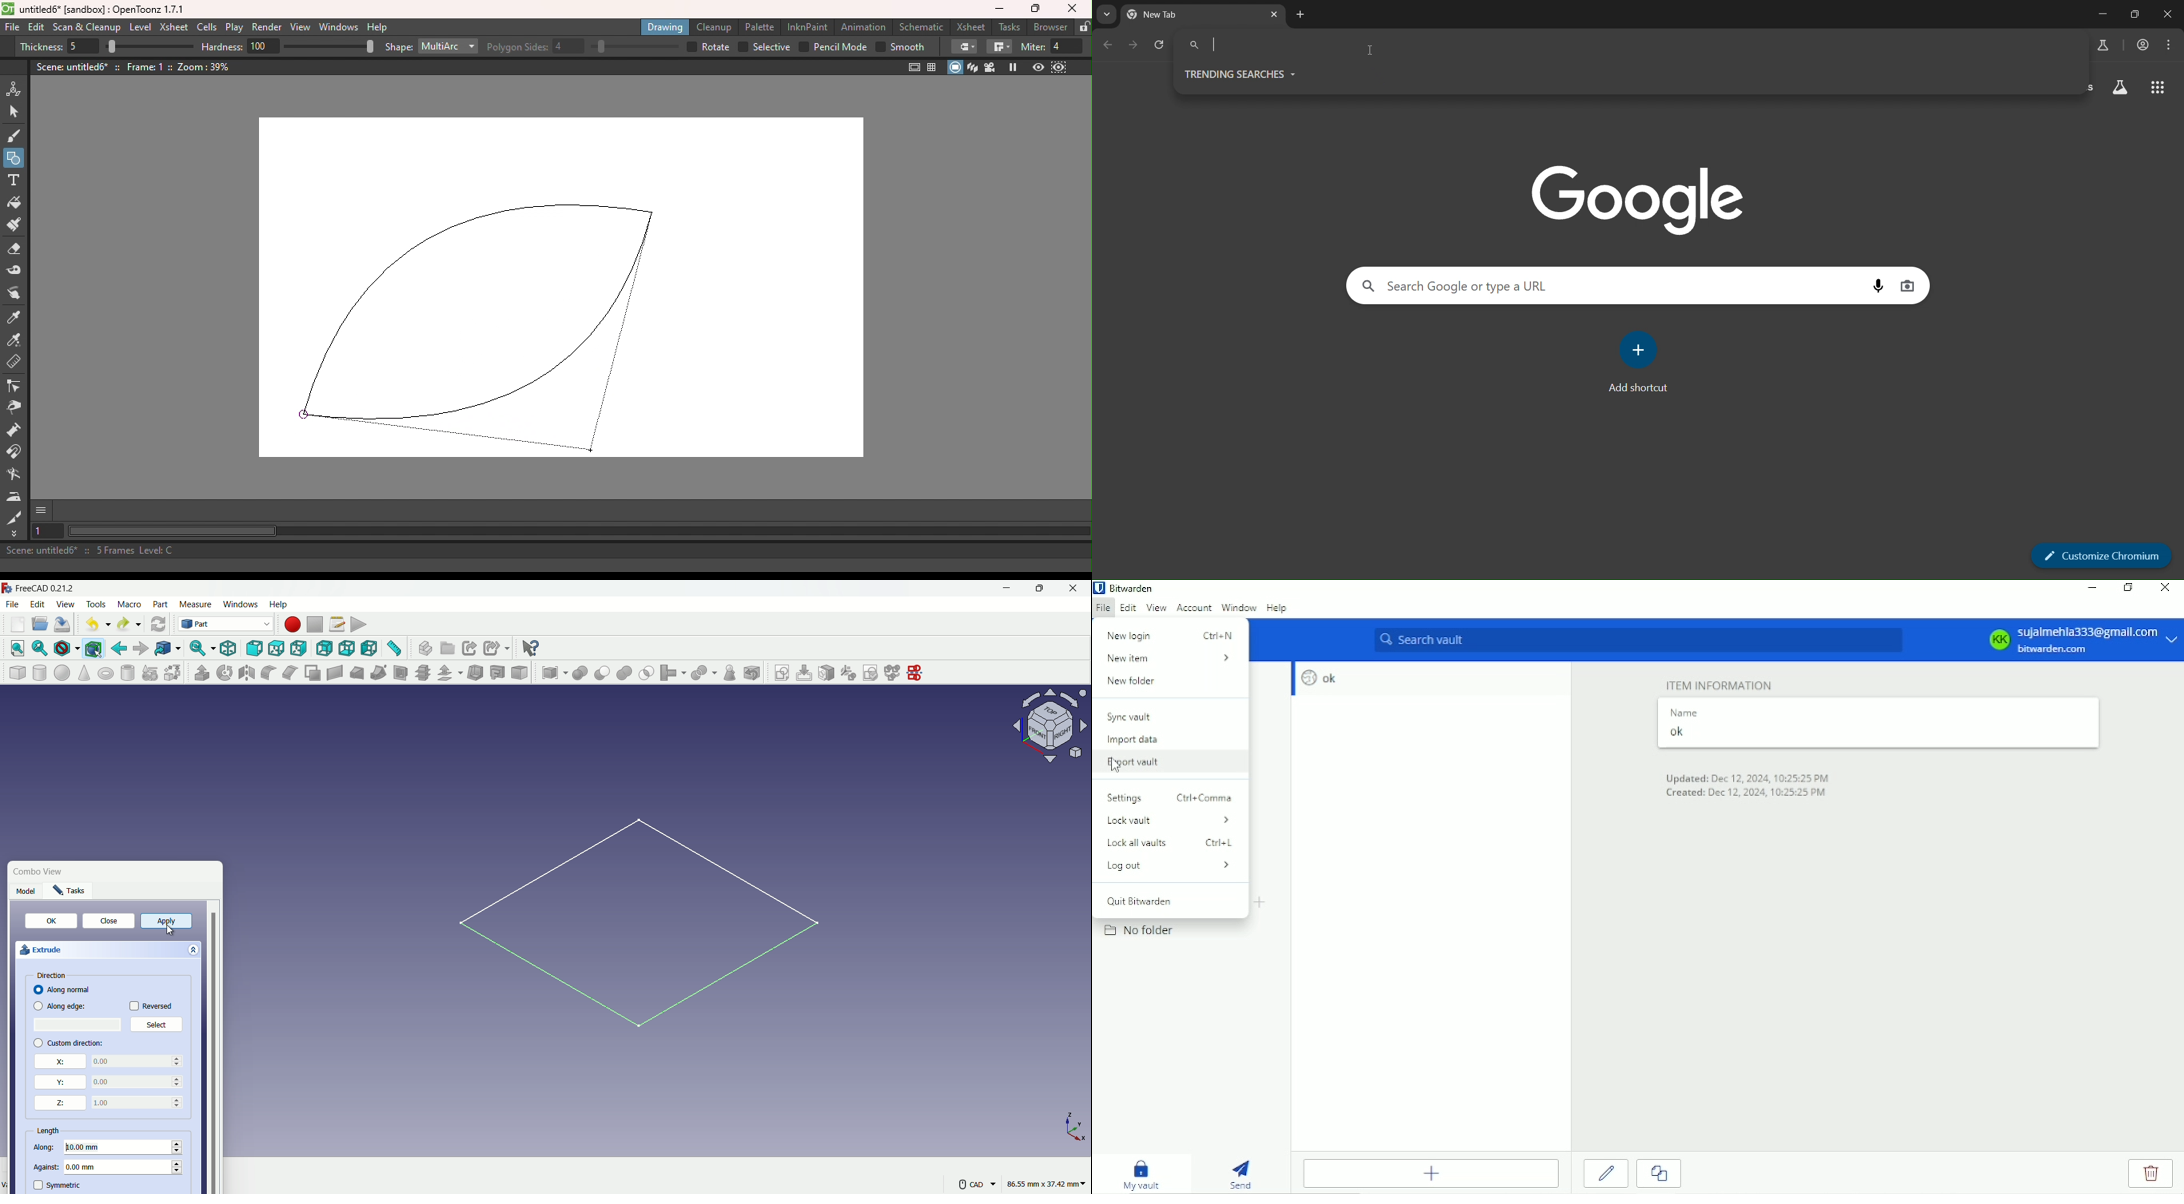 This screenshot has width=2184, height=1204. Describe the element at coordinates (1175, 843) in the screenshot. I see `Lock all vaults` at that location.